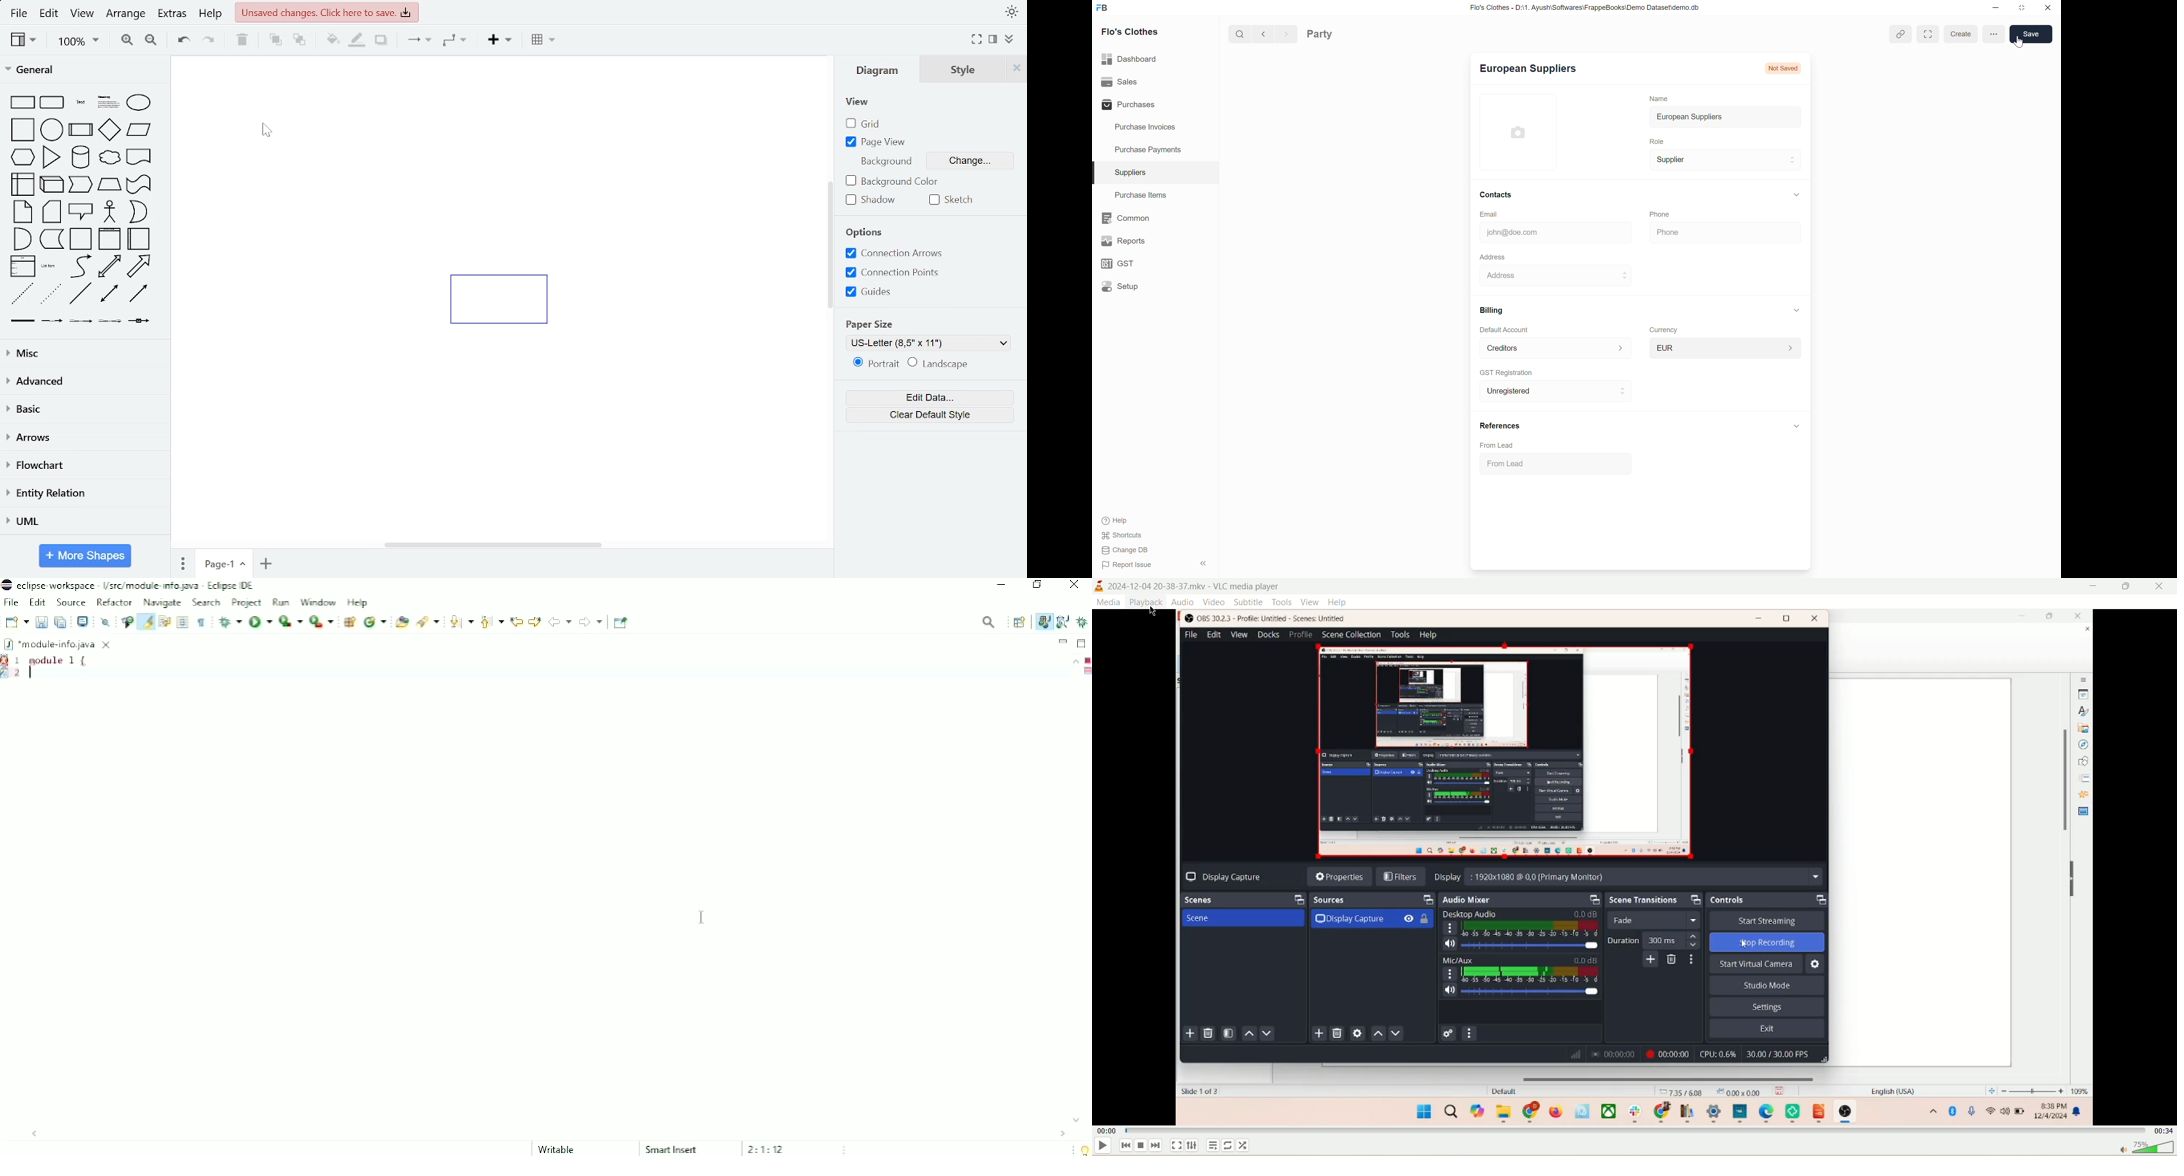 Image resolution: width=2184 pixels, height=1176 pixels. What do you see at coordinates (1576, 6) in the screenshot?
I see `Flo's Clothes - D:\1. Ayush\Softwares\FrappeBooks\Demo Dataset\demo.db` at bounding box center [1576, 6].